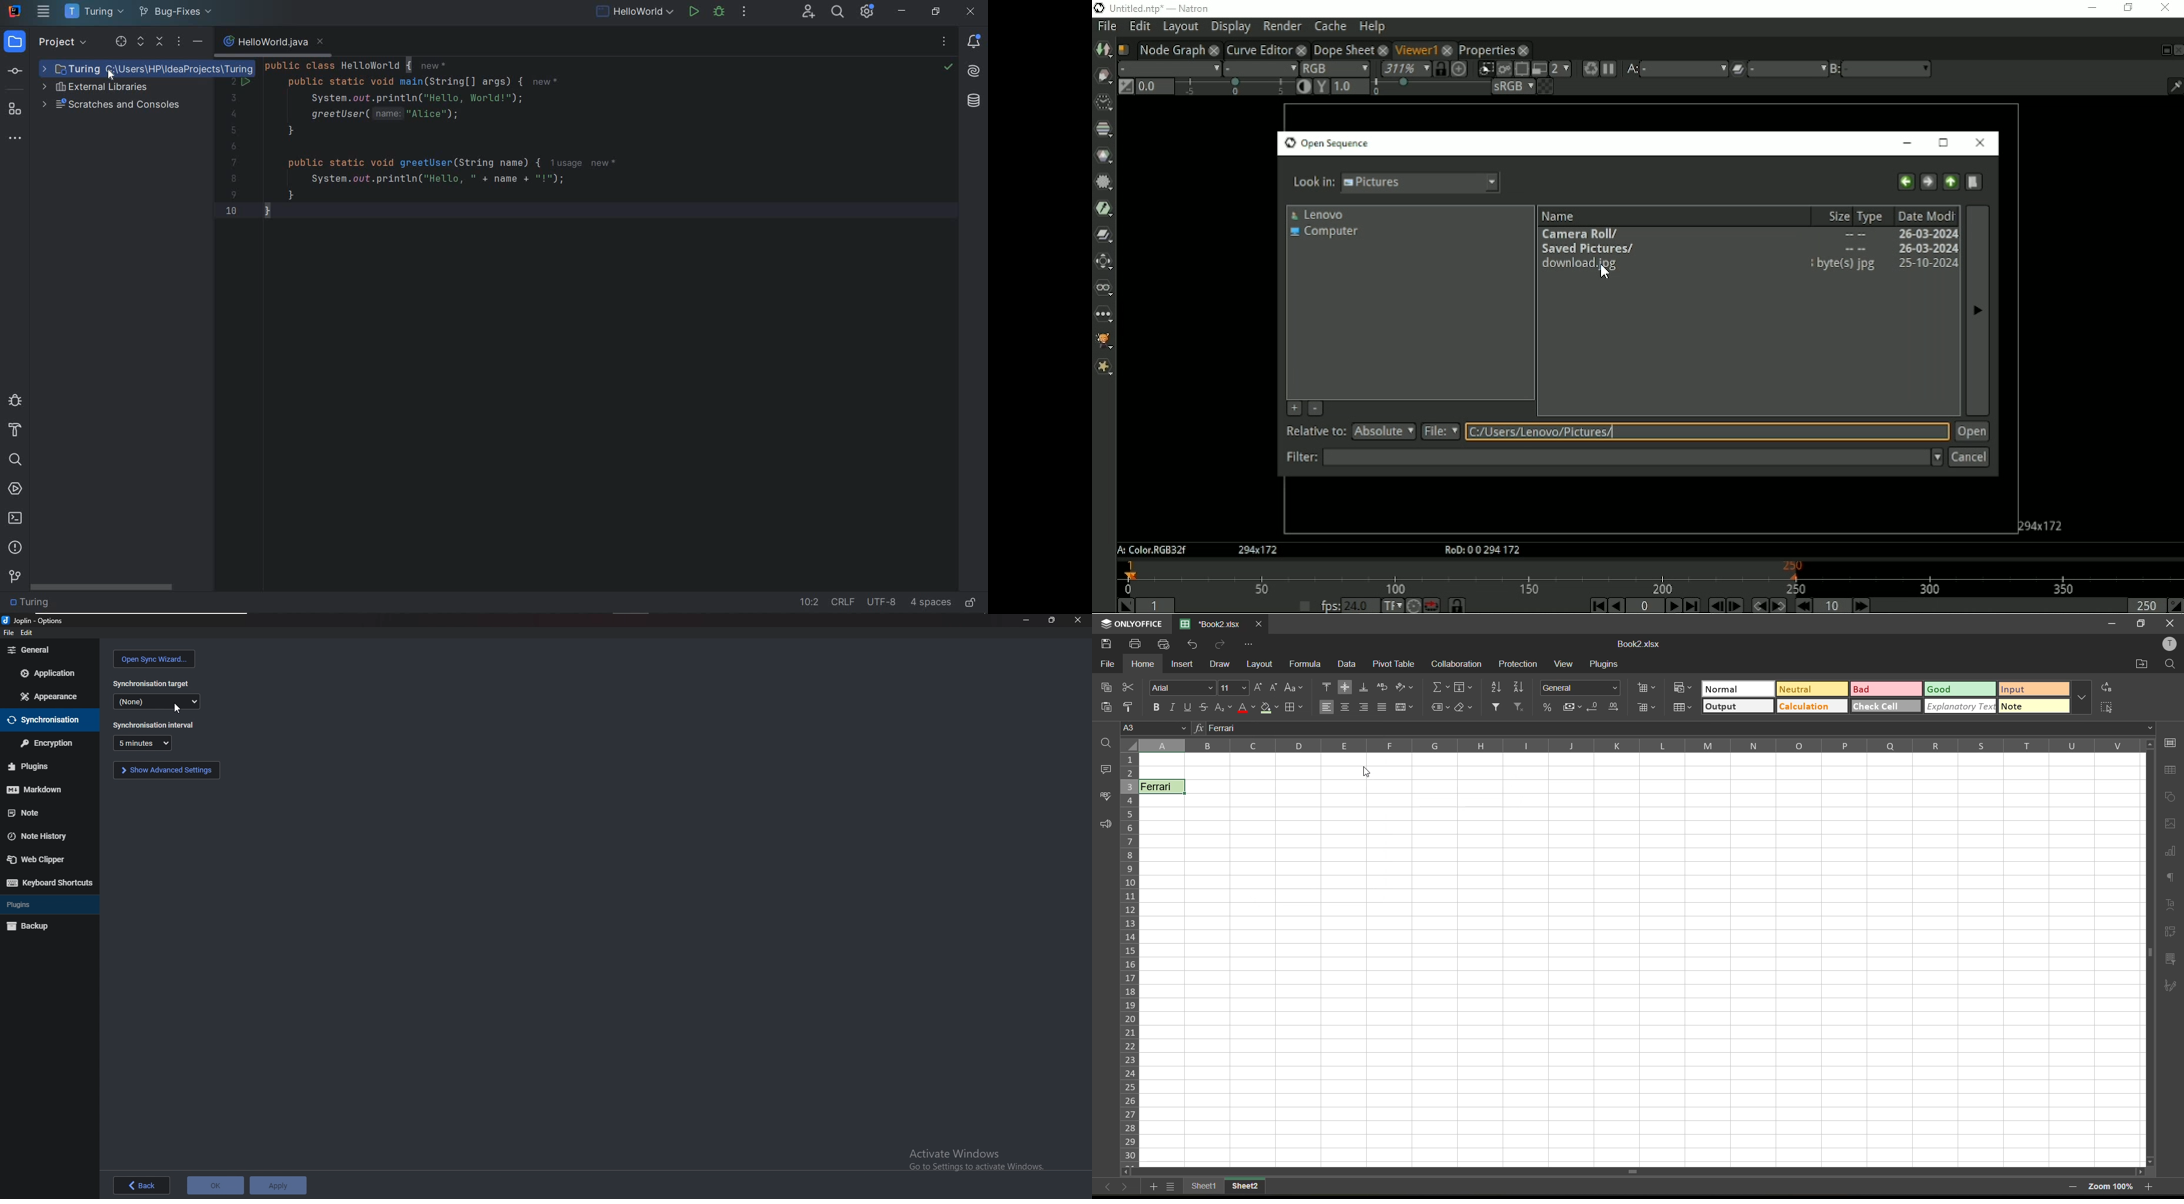 The image size is (2184, 1204). Describe the element at coordinates (144, 1186) in the screenshot. I see `back` at that location.